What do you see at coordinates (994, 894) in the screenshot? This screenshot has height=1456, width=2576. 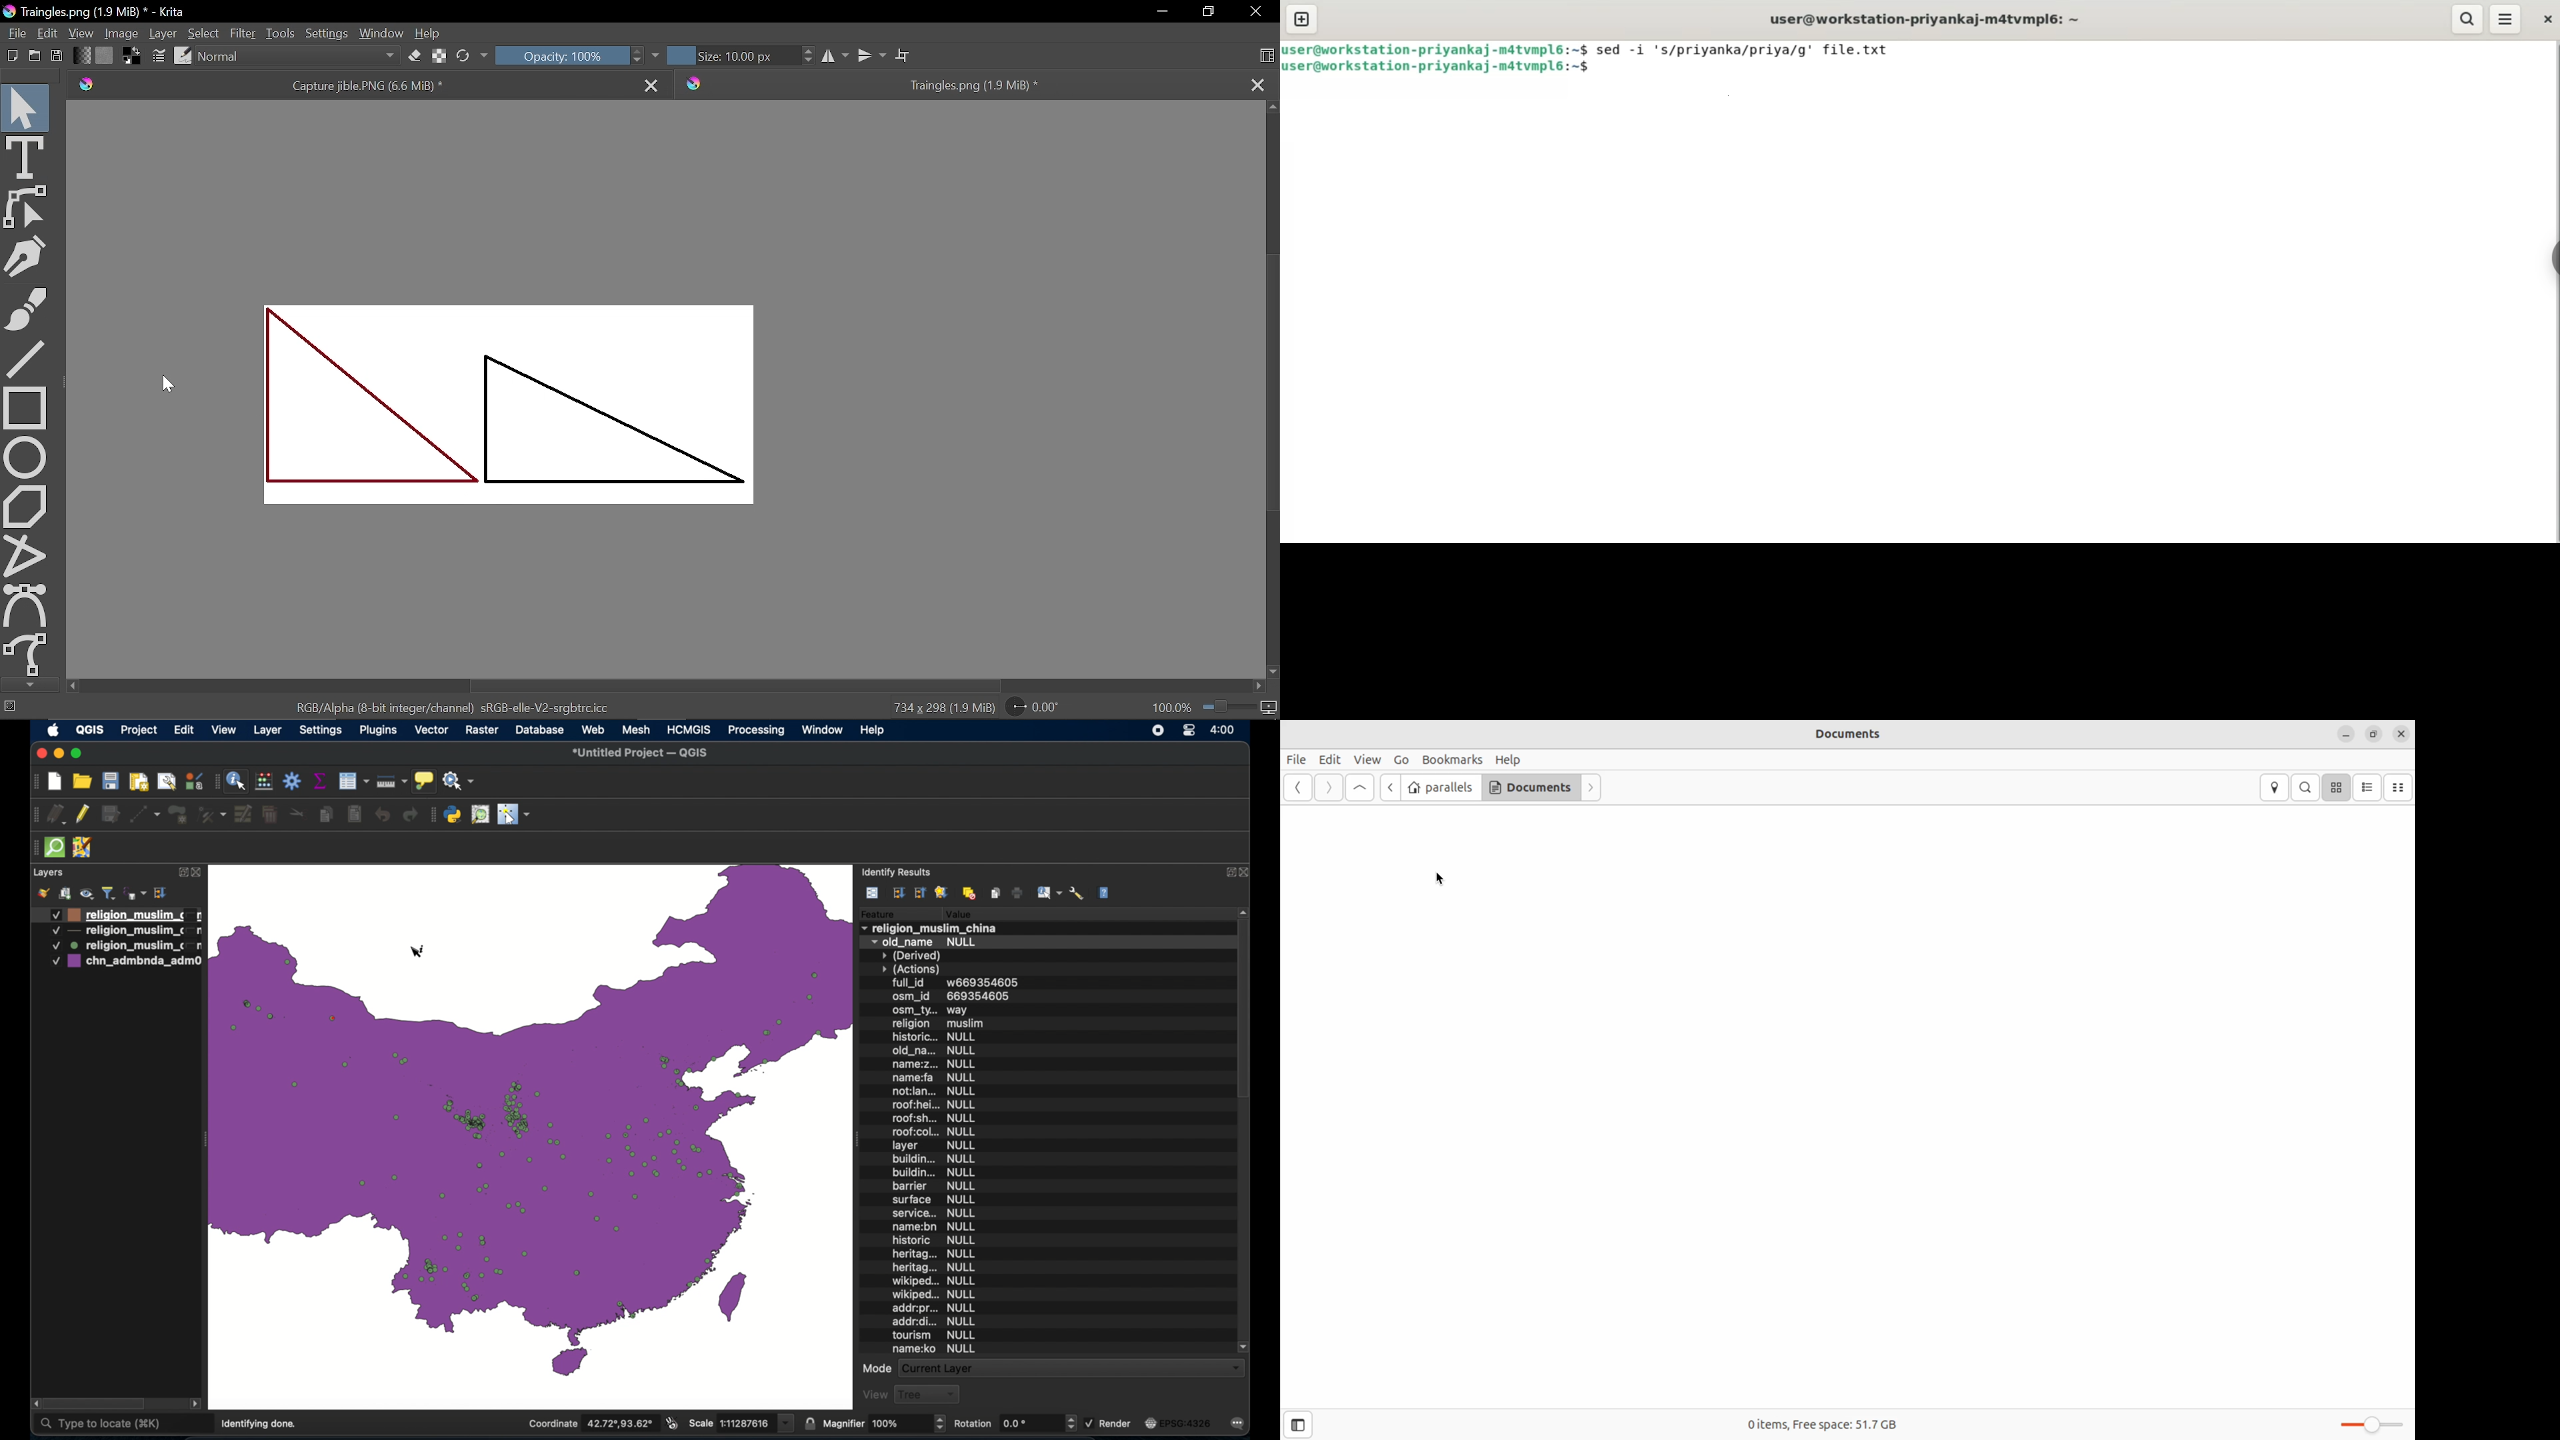 I see `copy` at bounding box center [994, 894].